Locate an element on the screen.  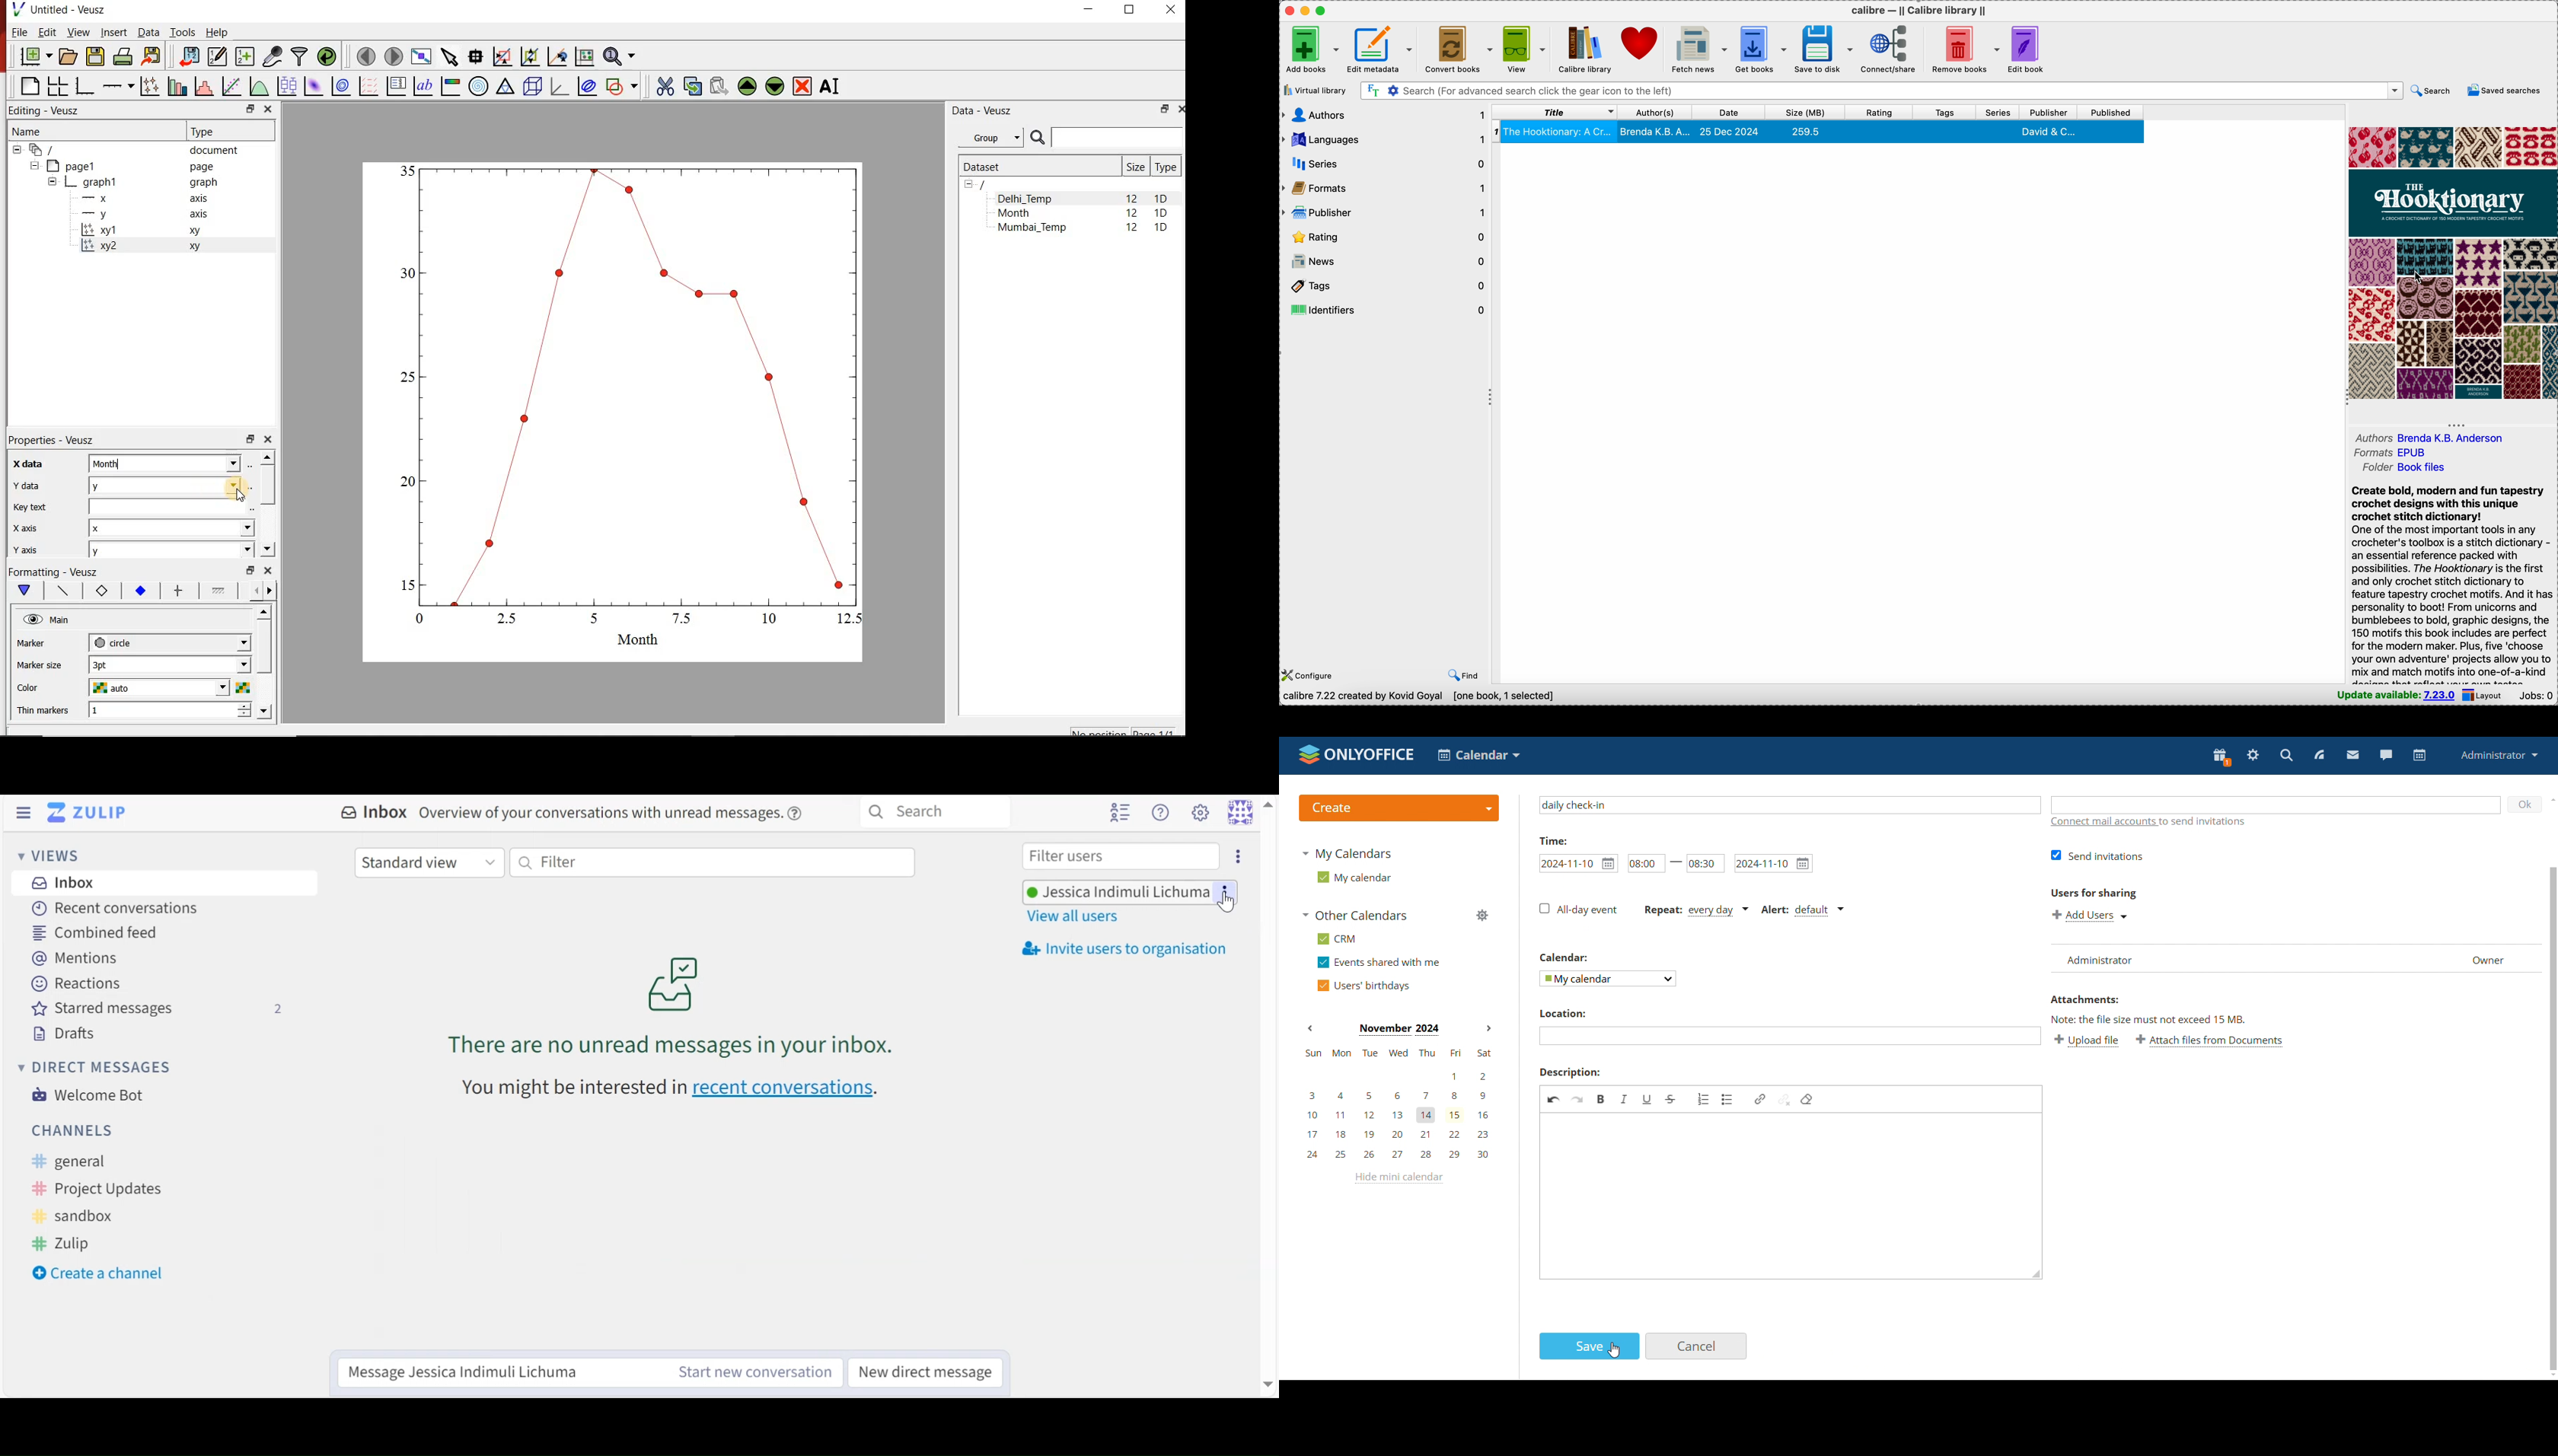
Jobs: 0 is located at coordinates (2536, 696).